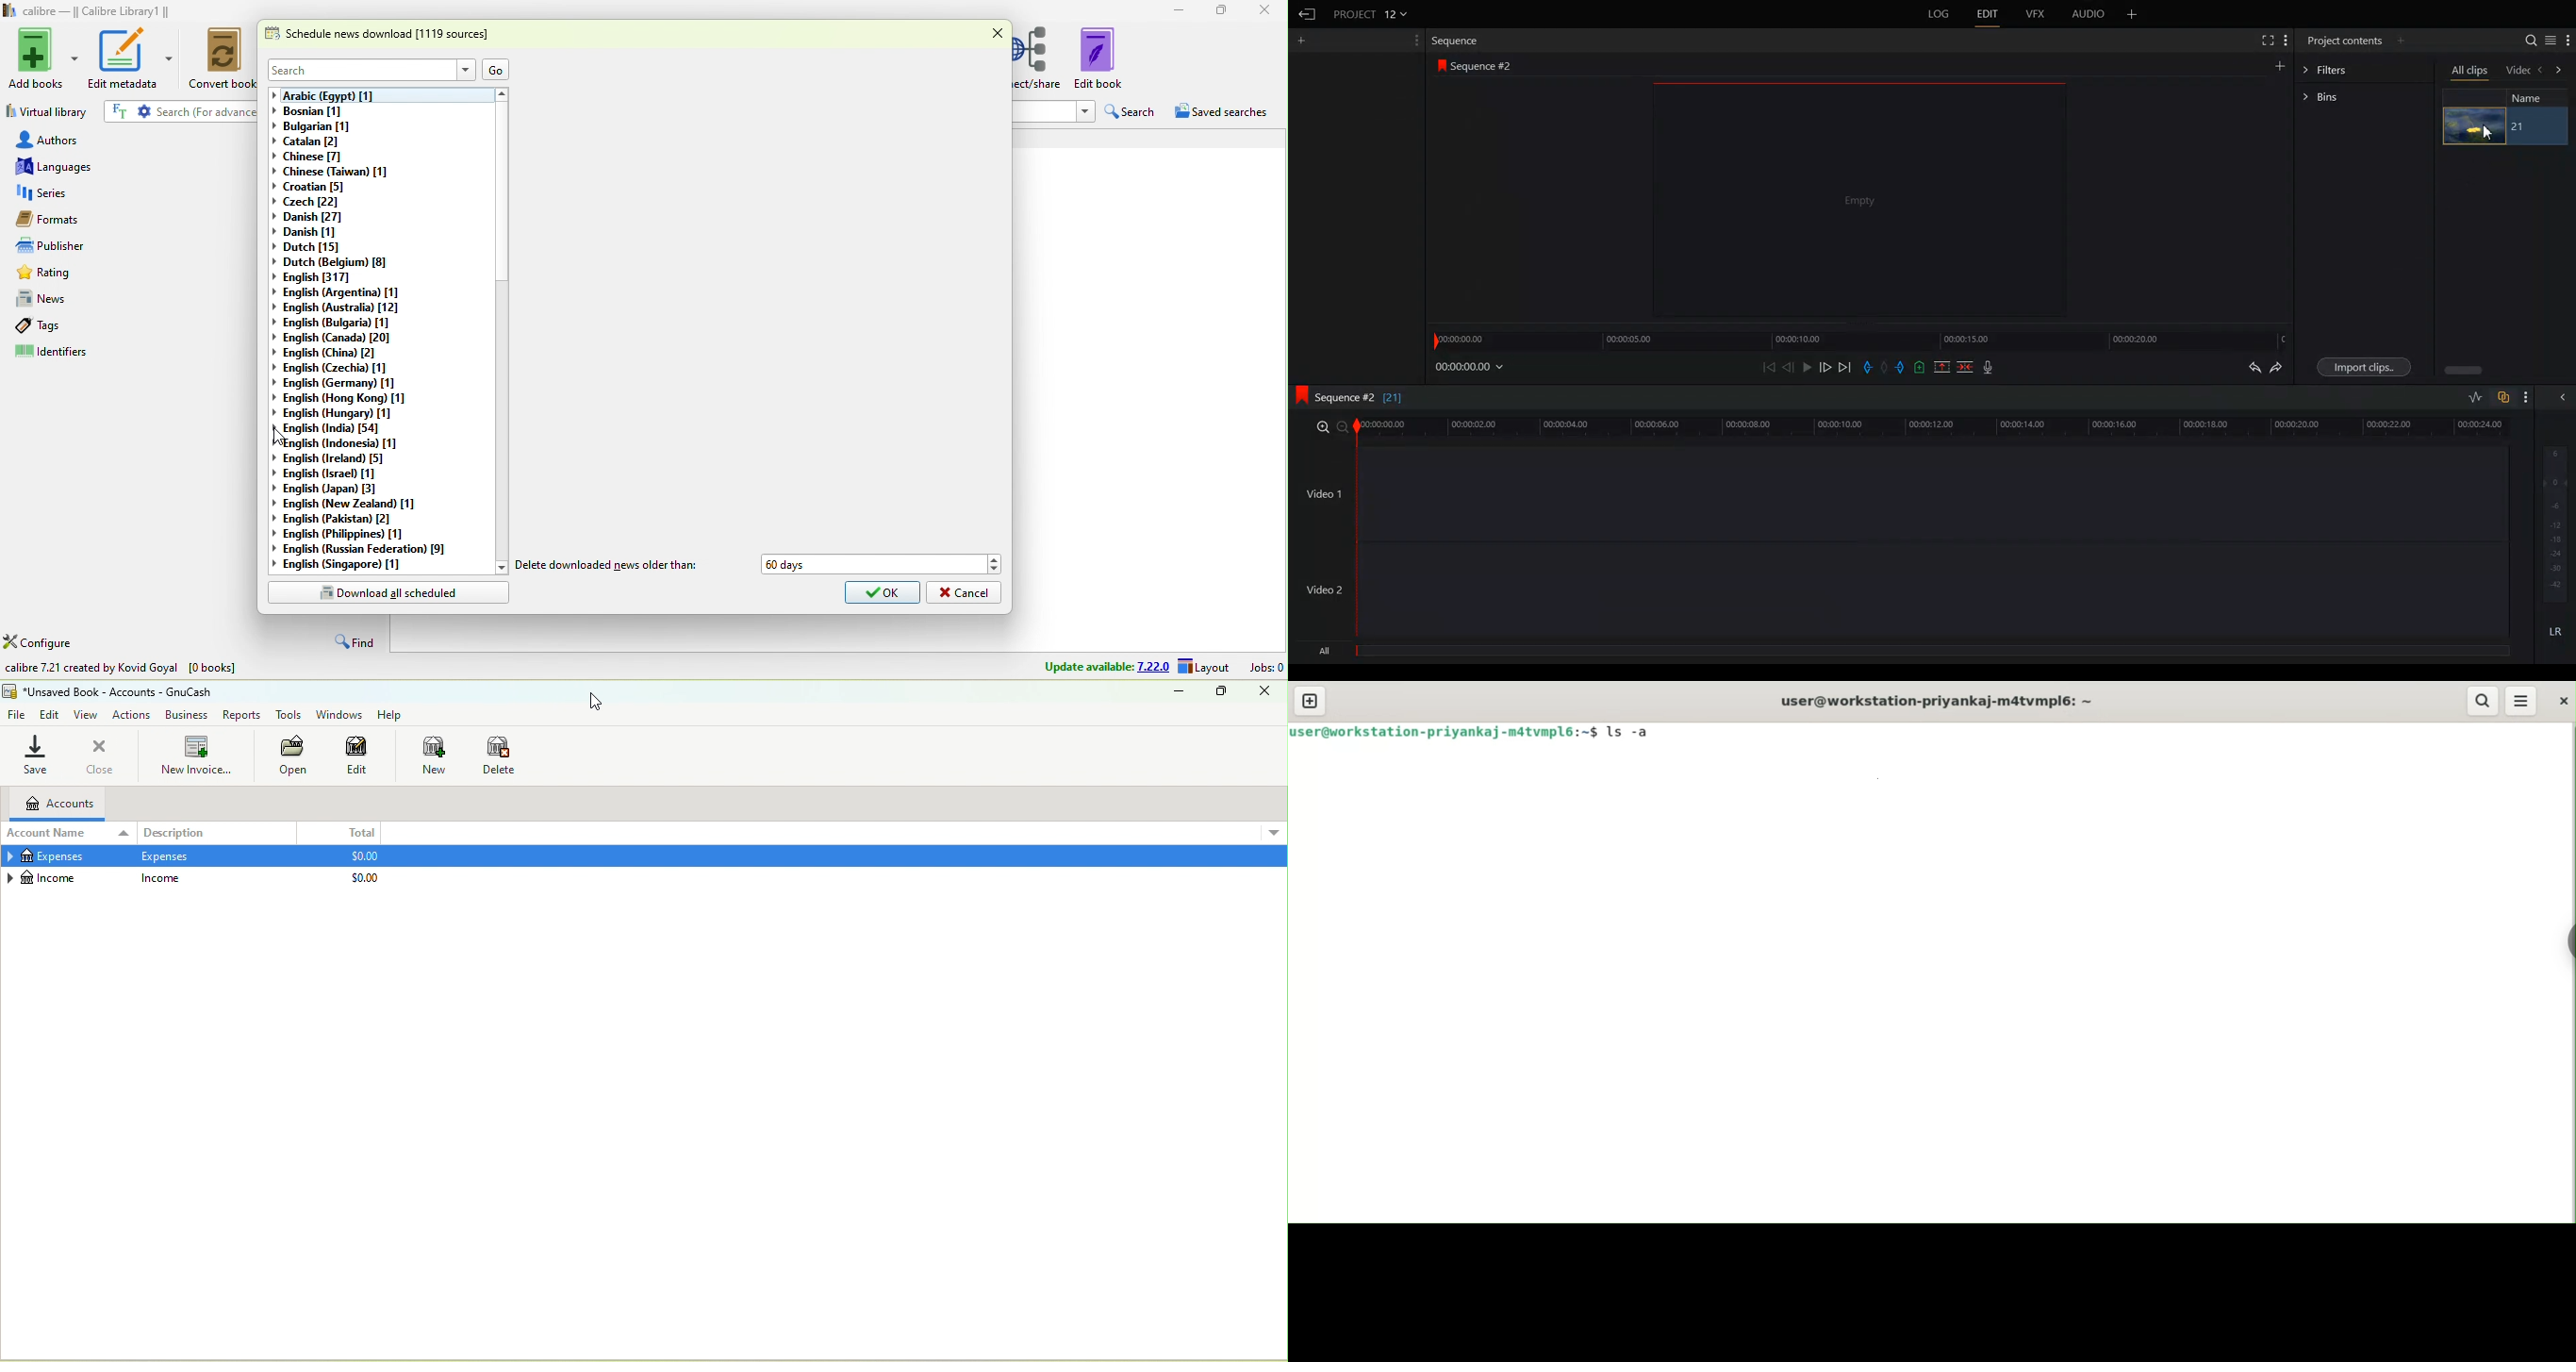 This screenshot has width=2576, height=1372. I want to click on english(japan)[3], so click(342, 489).